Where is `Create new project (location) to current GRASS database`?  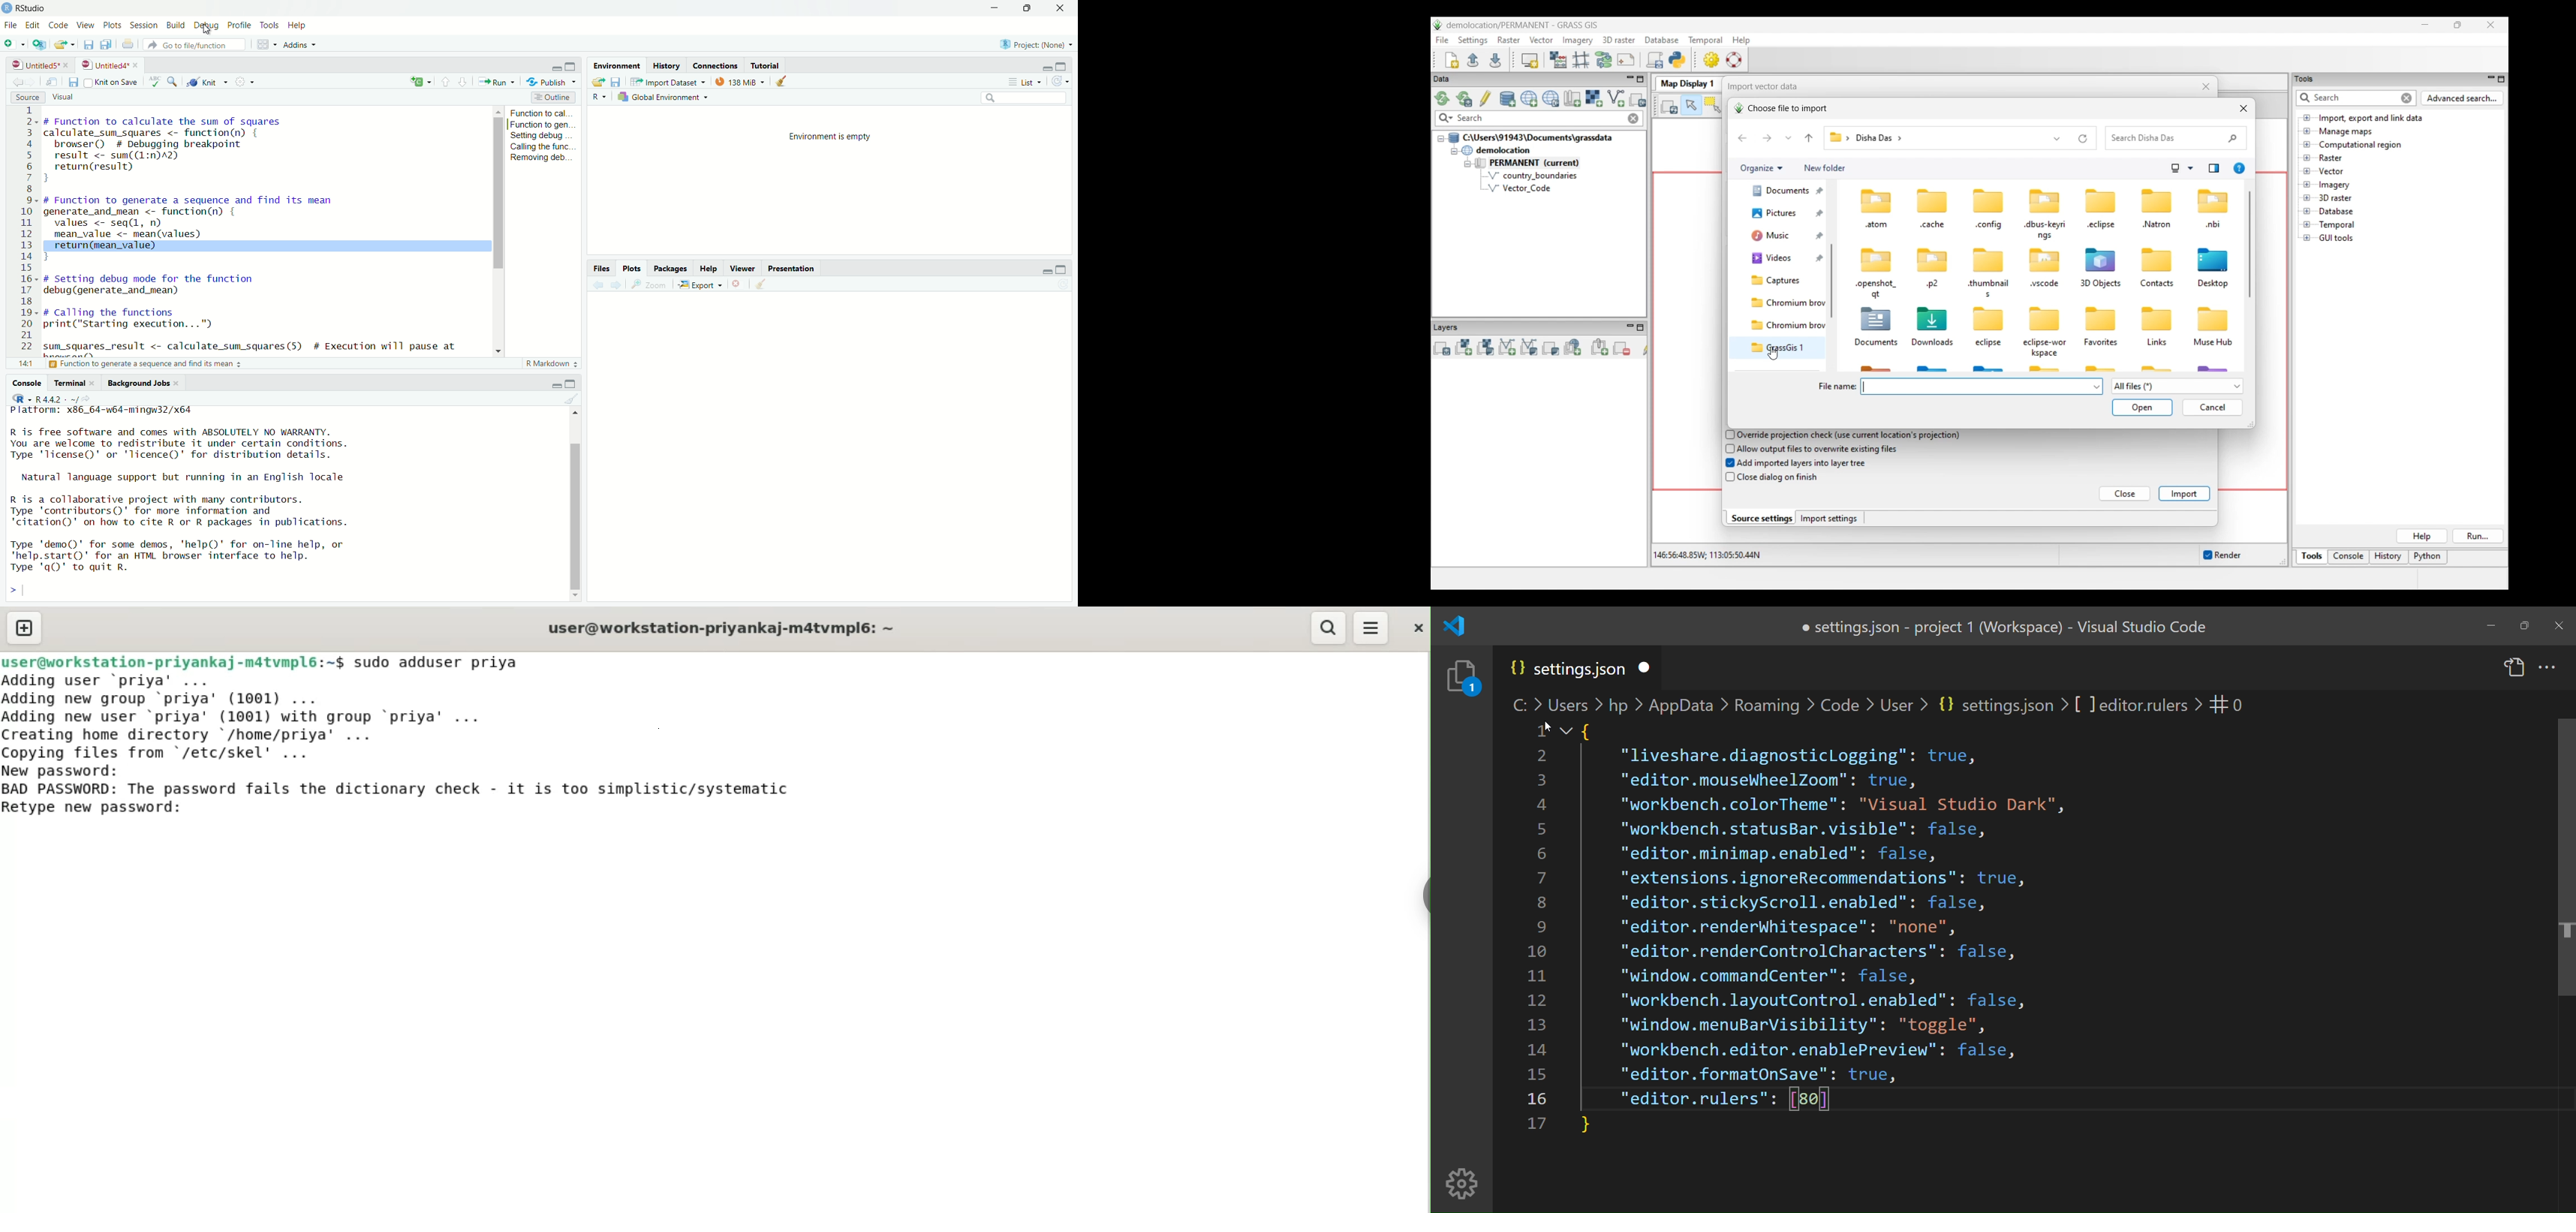 Create new project (location) to current GRASS database is located at coordinates (1529, 99).